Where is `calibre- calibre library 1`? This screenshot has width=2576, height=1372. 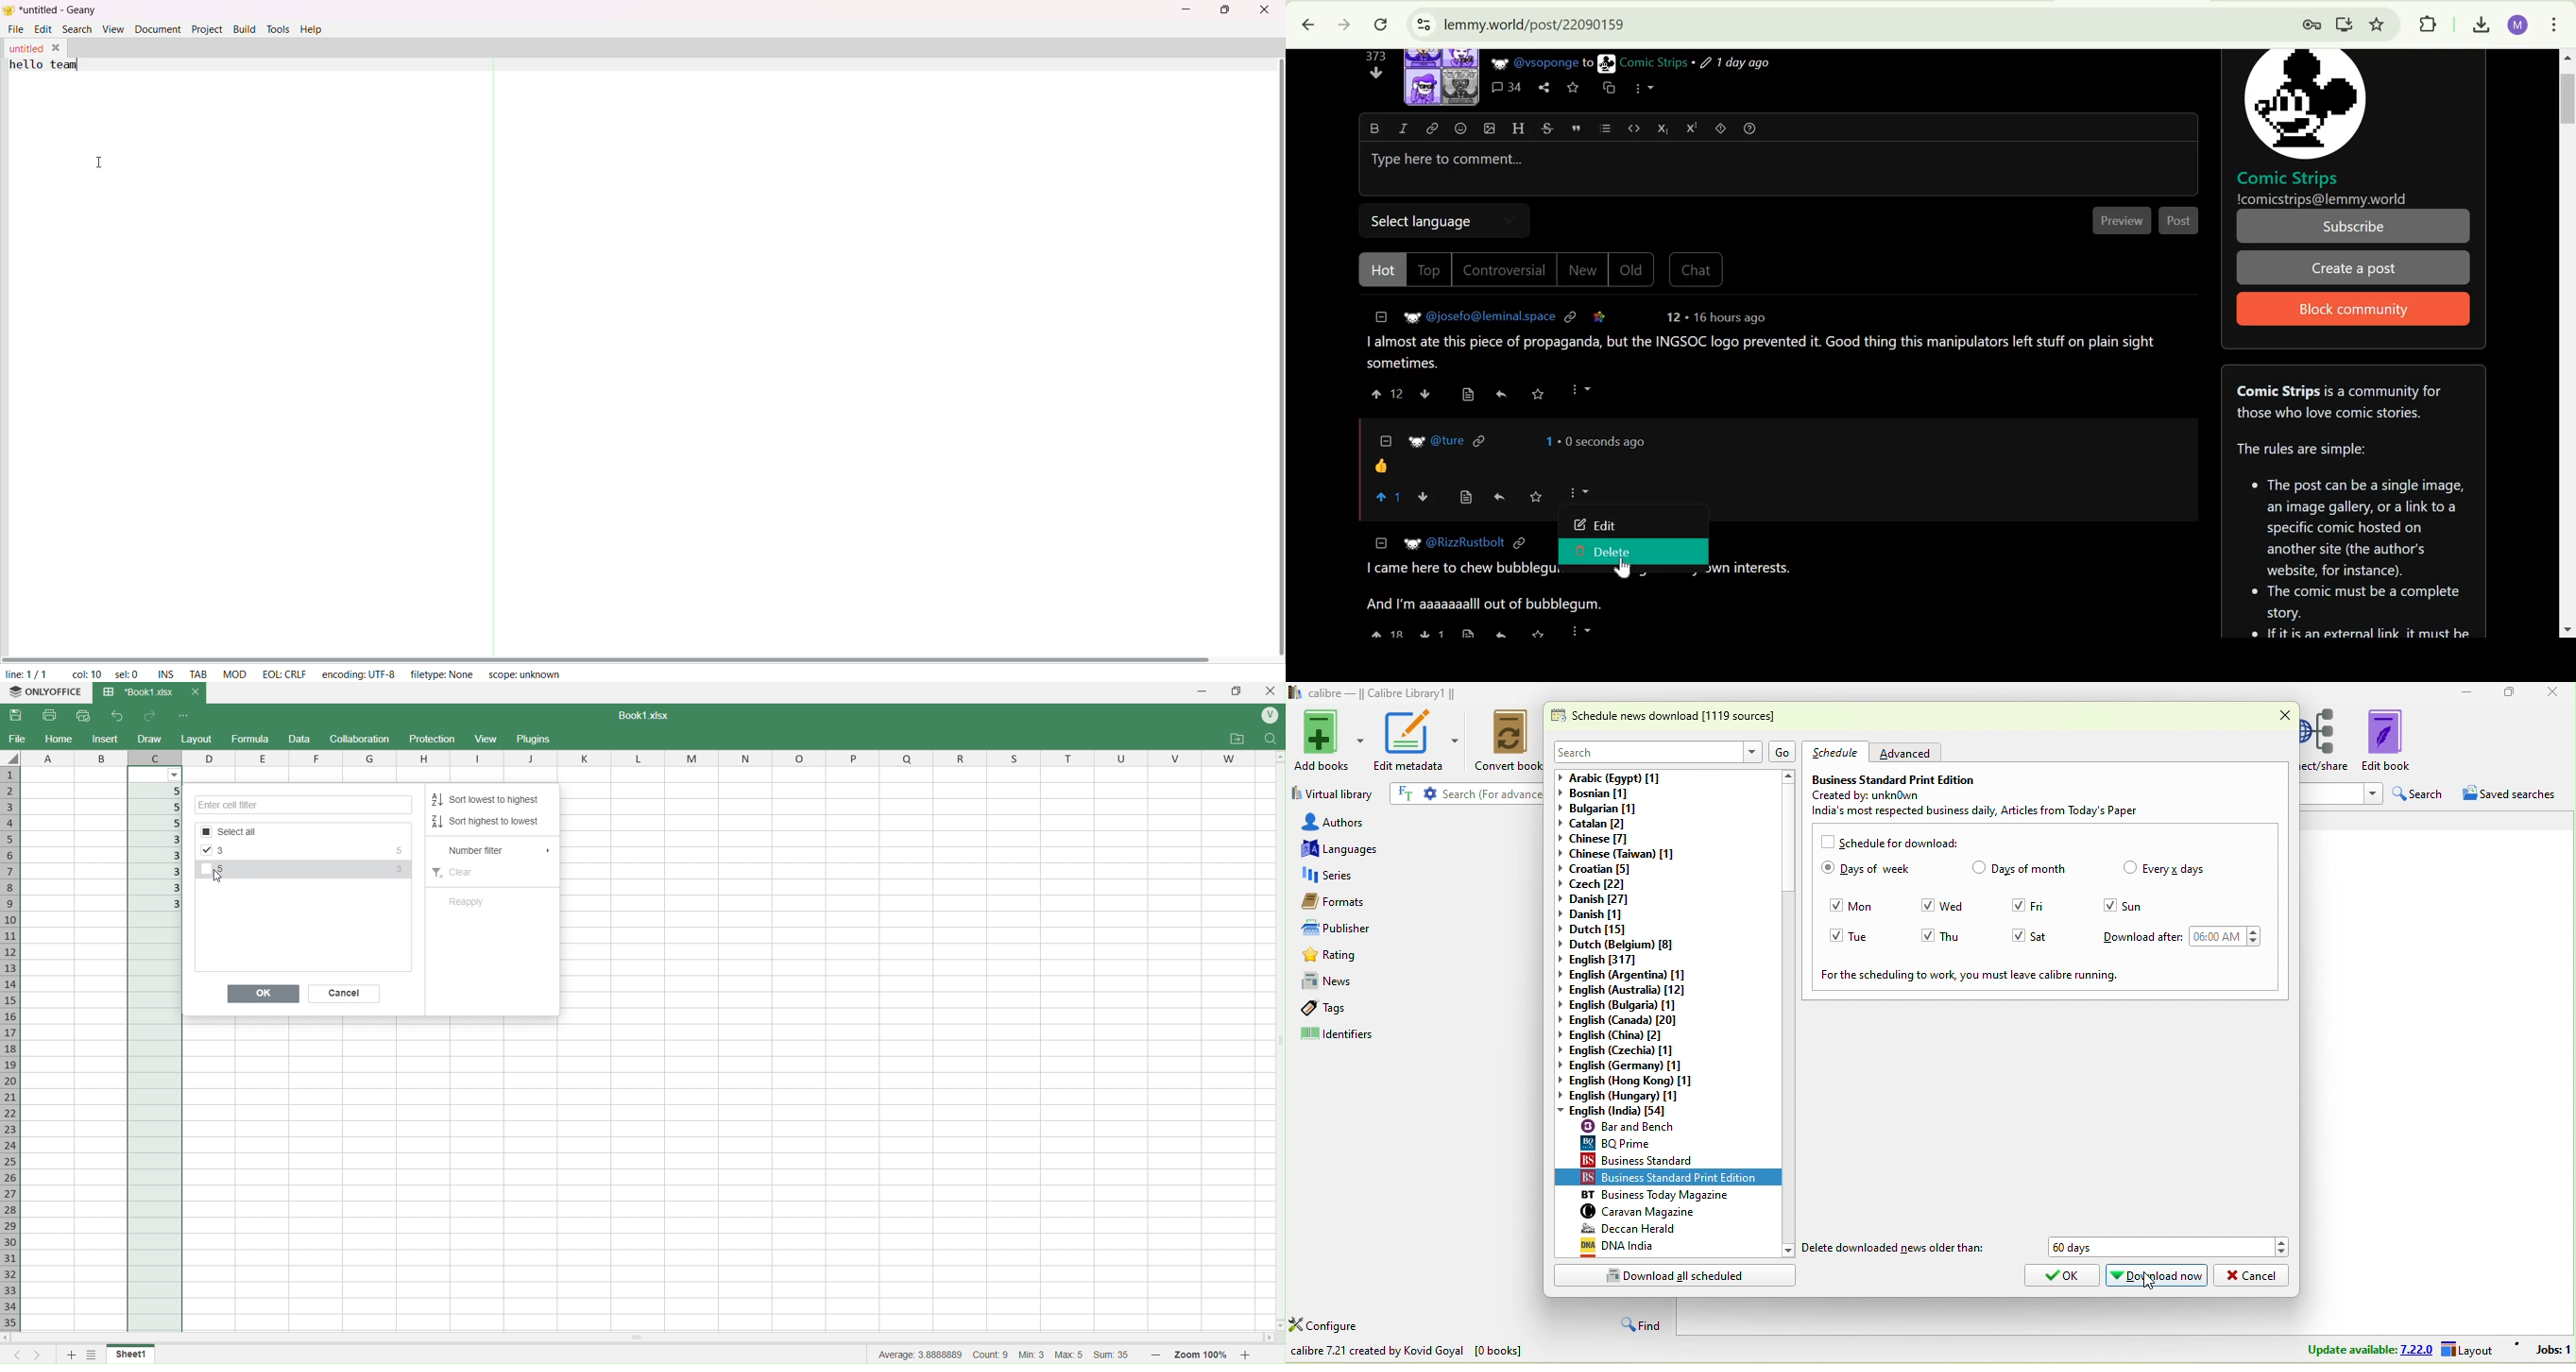
calibre- calibre library 1 is located at coordinates (1383, 694).